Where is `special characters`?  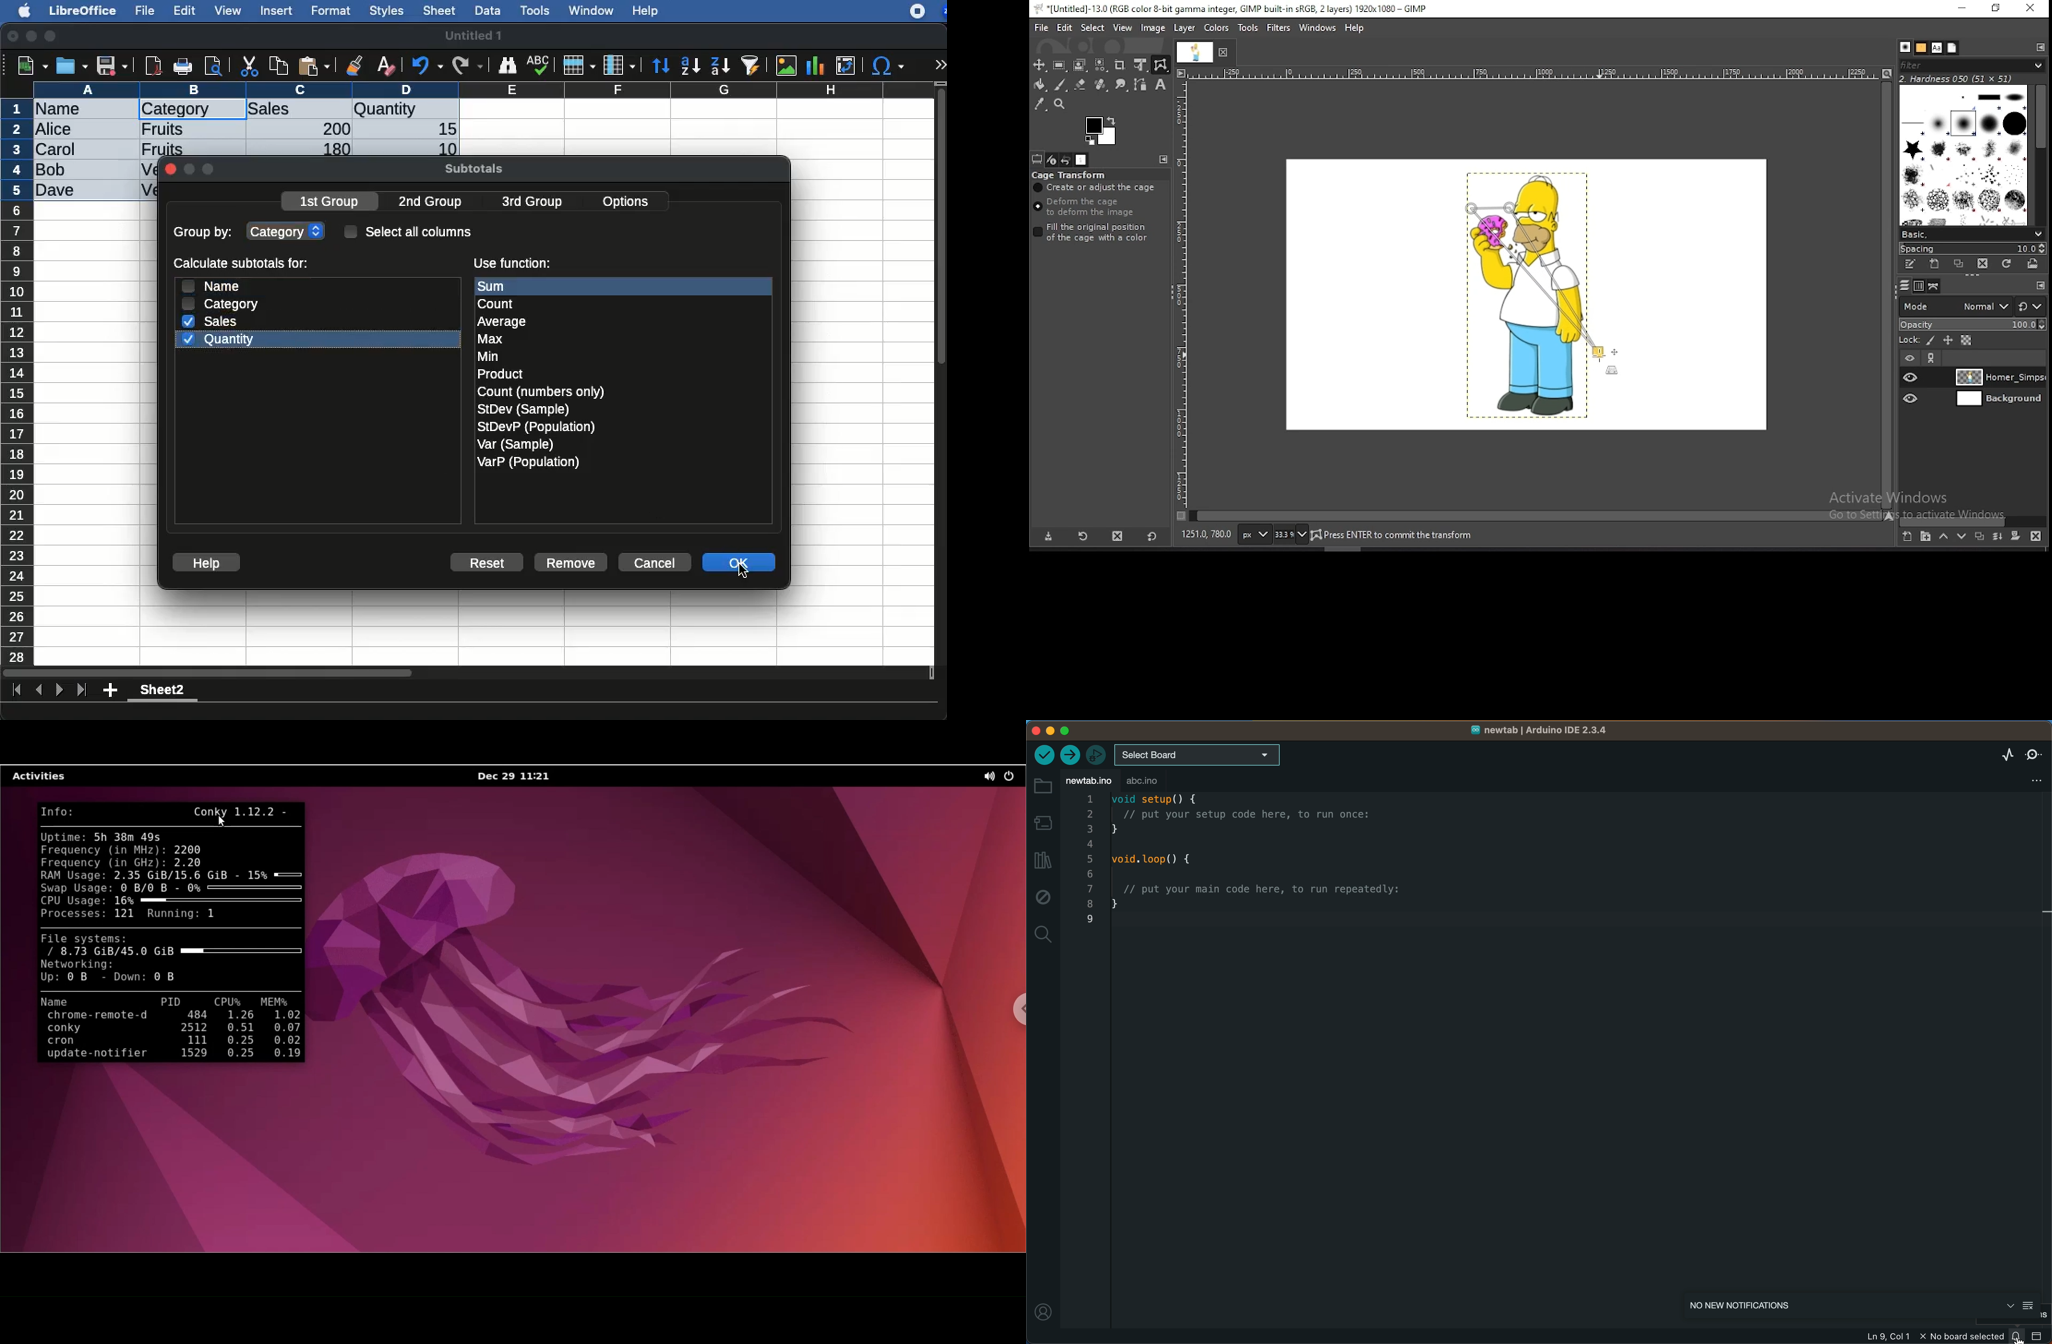 special characters is located at coordinates (886, 66).